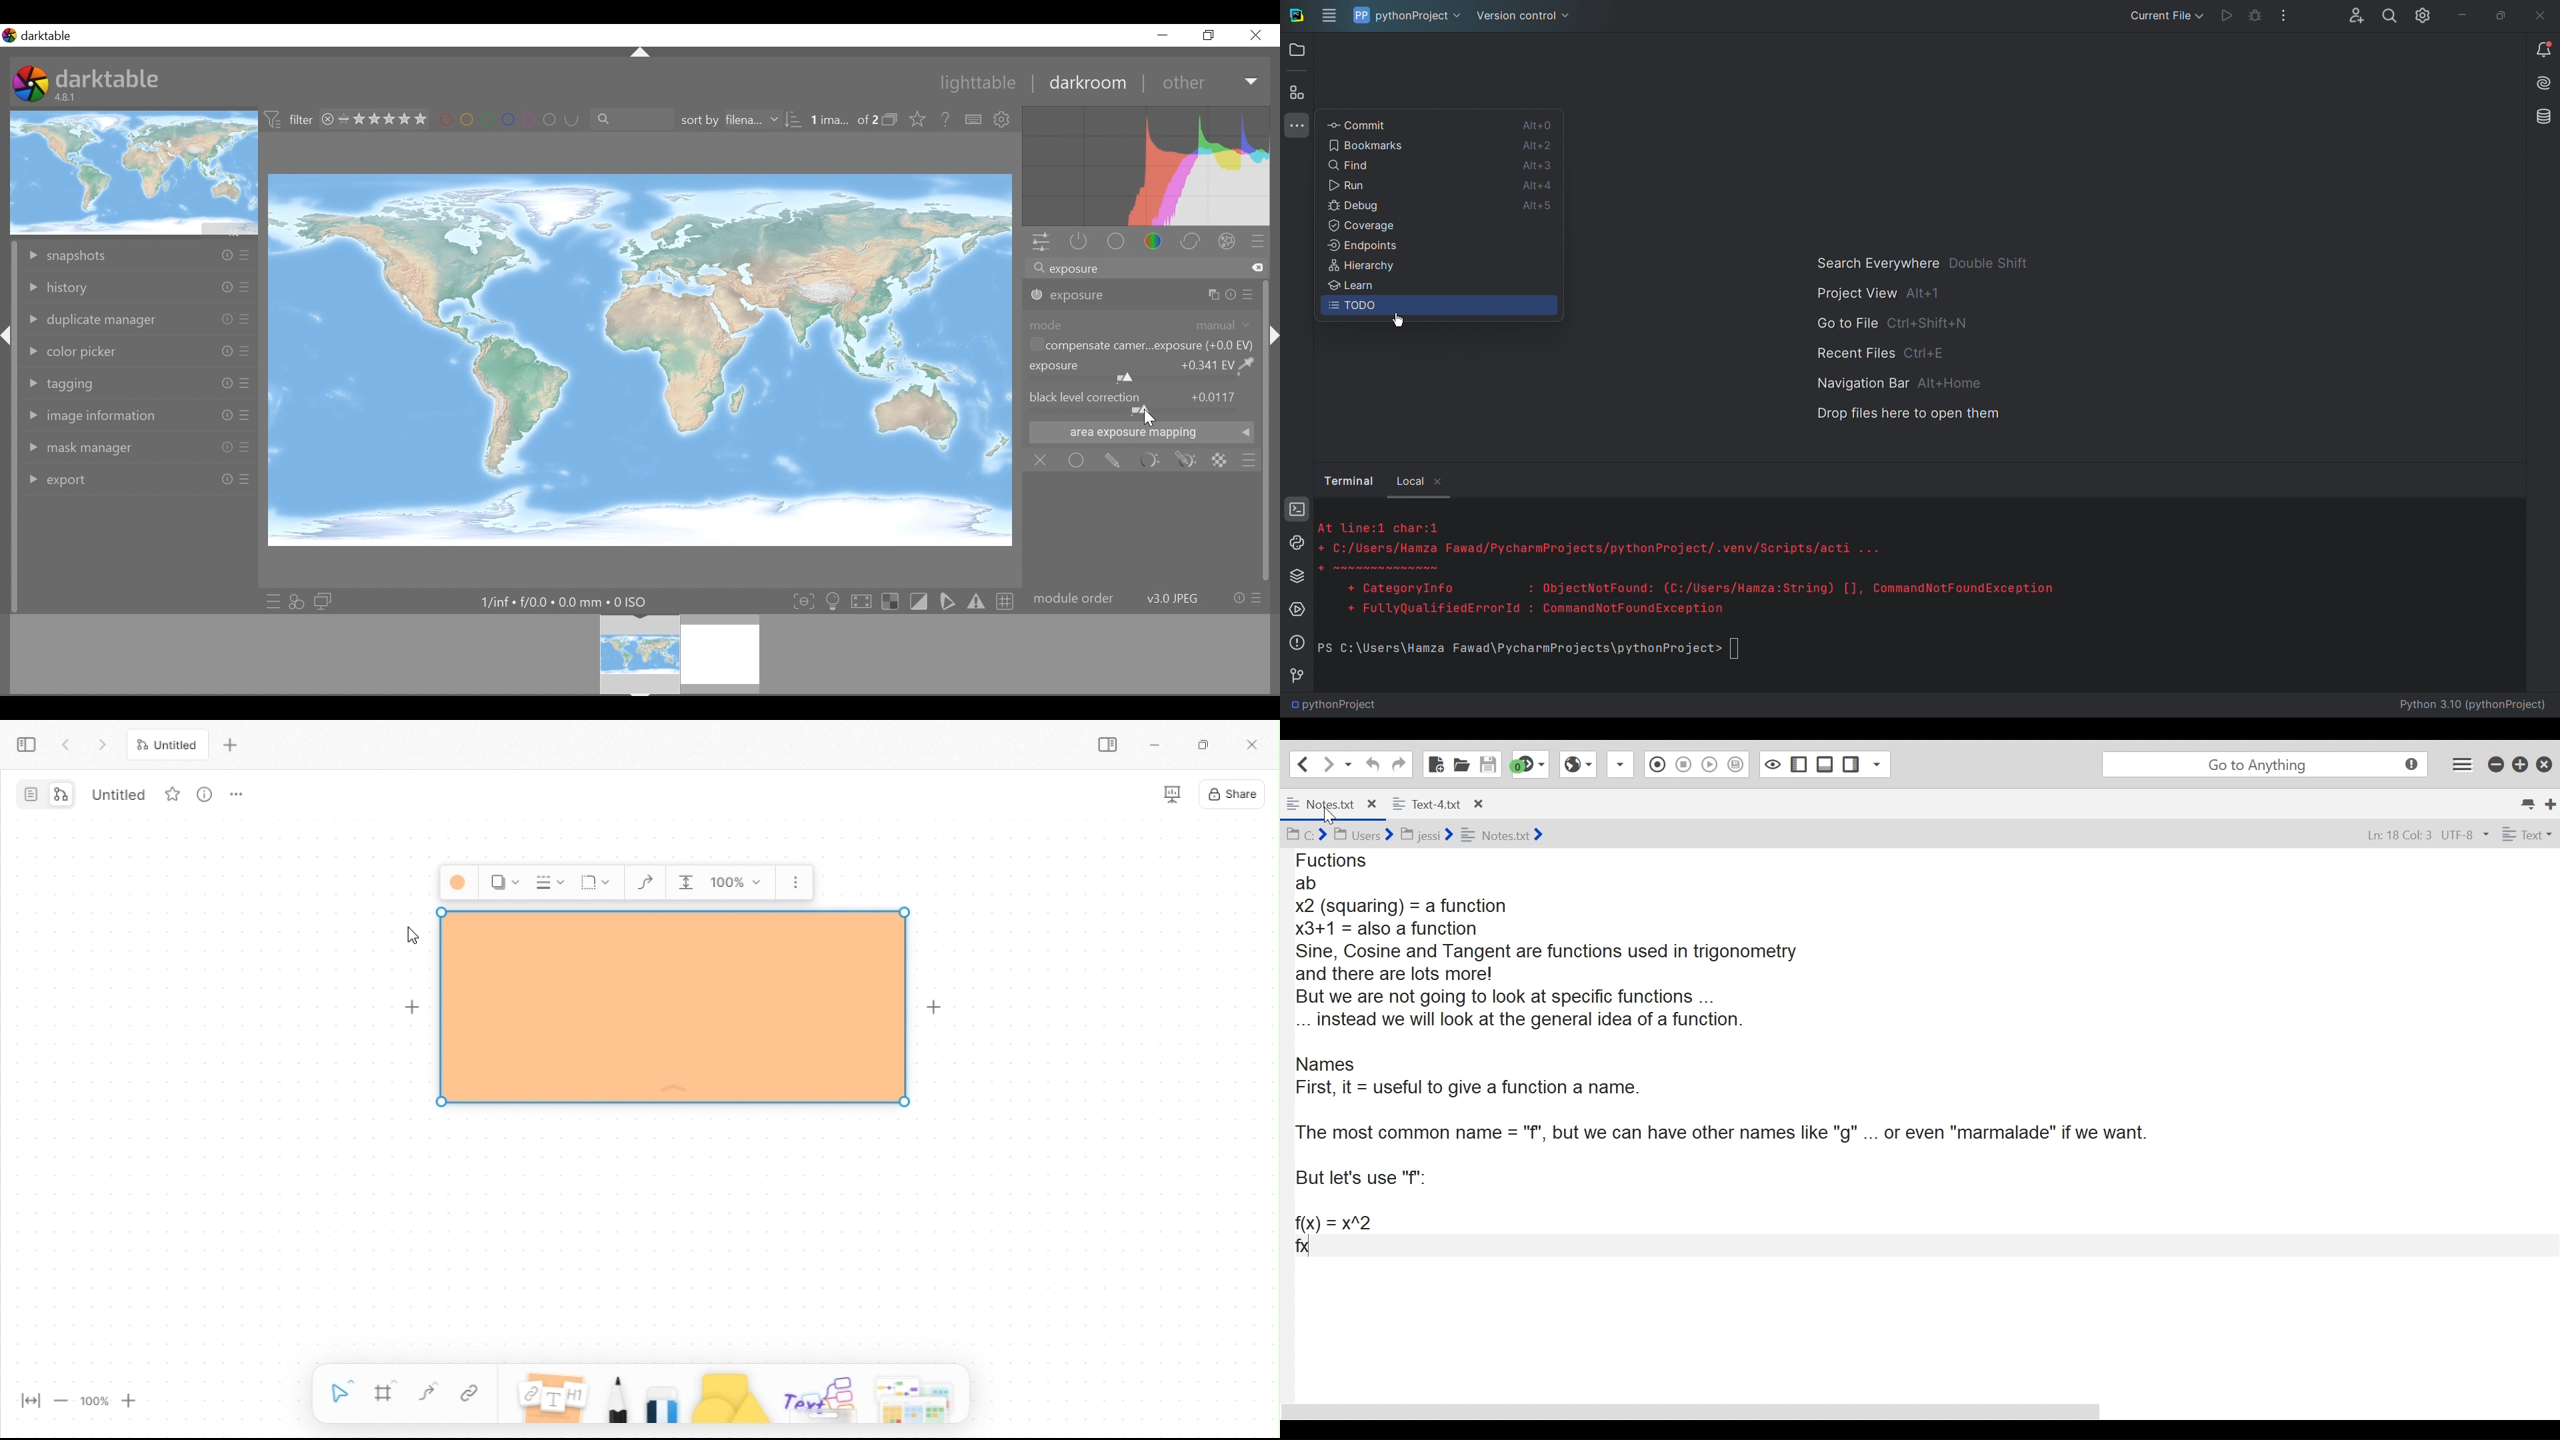  What do you see at coordinates (627, 119) in the screenshot?
I see `search` at bounding box center [627, 119].